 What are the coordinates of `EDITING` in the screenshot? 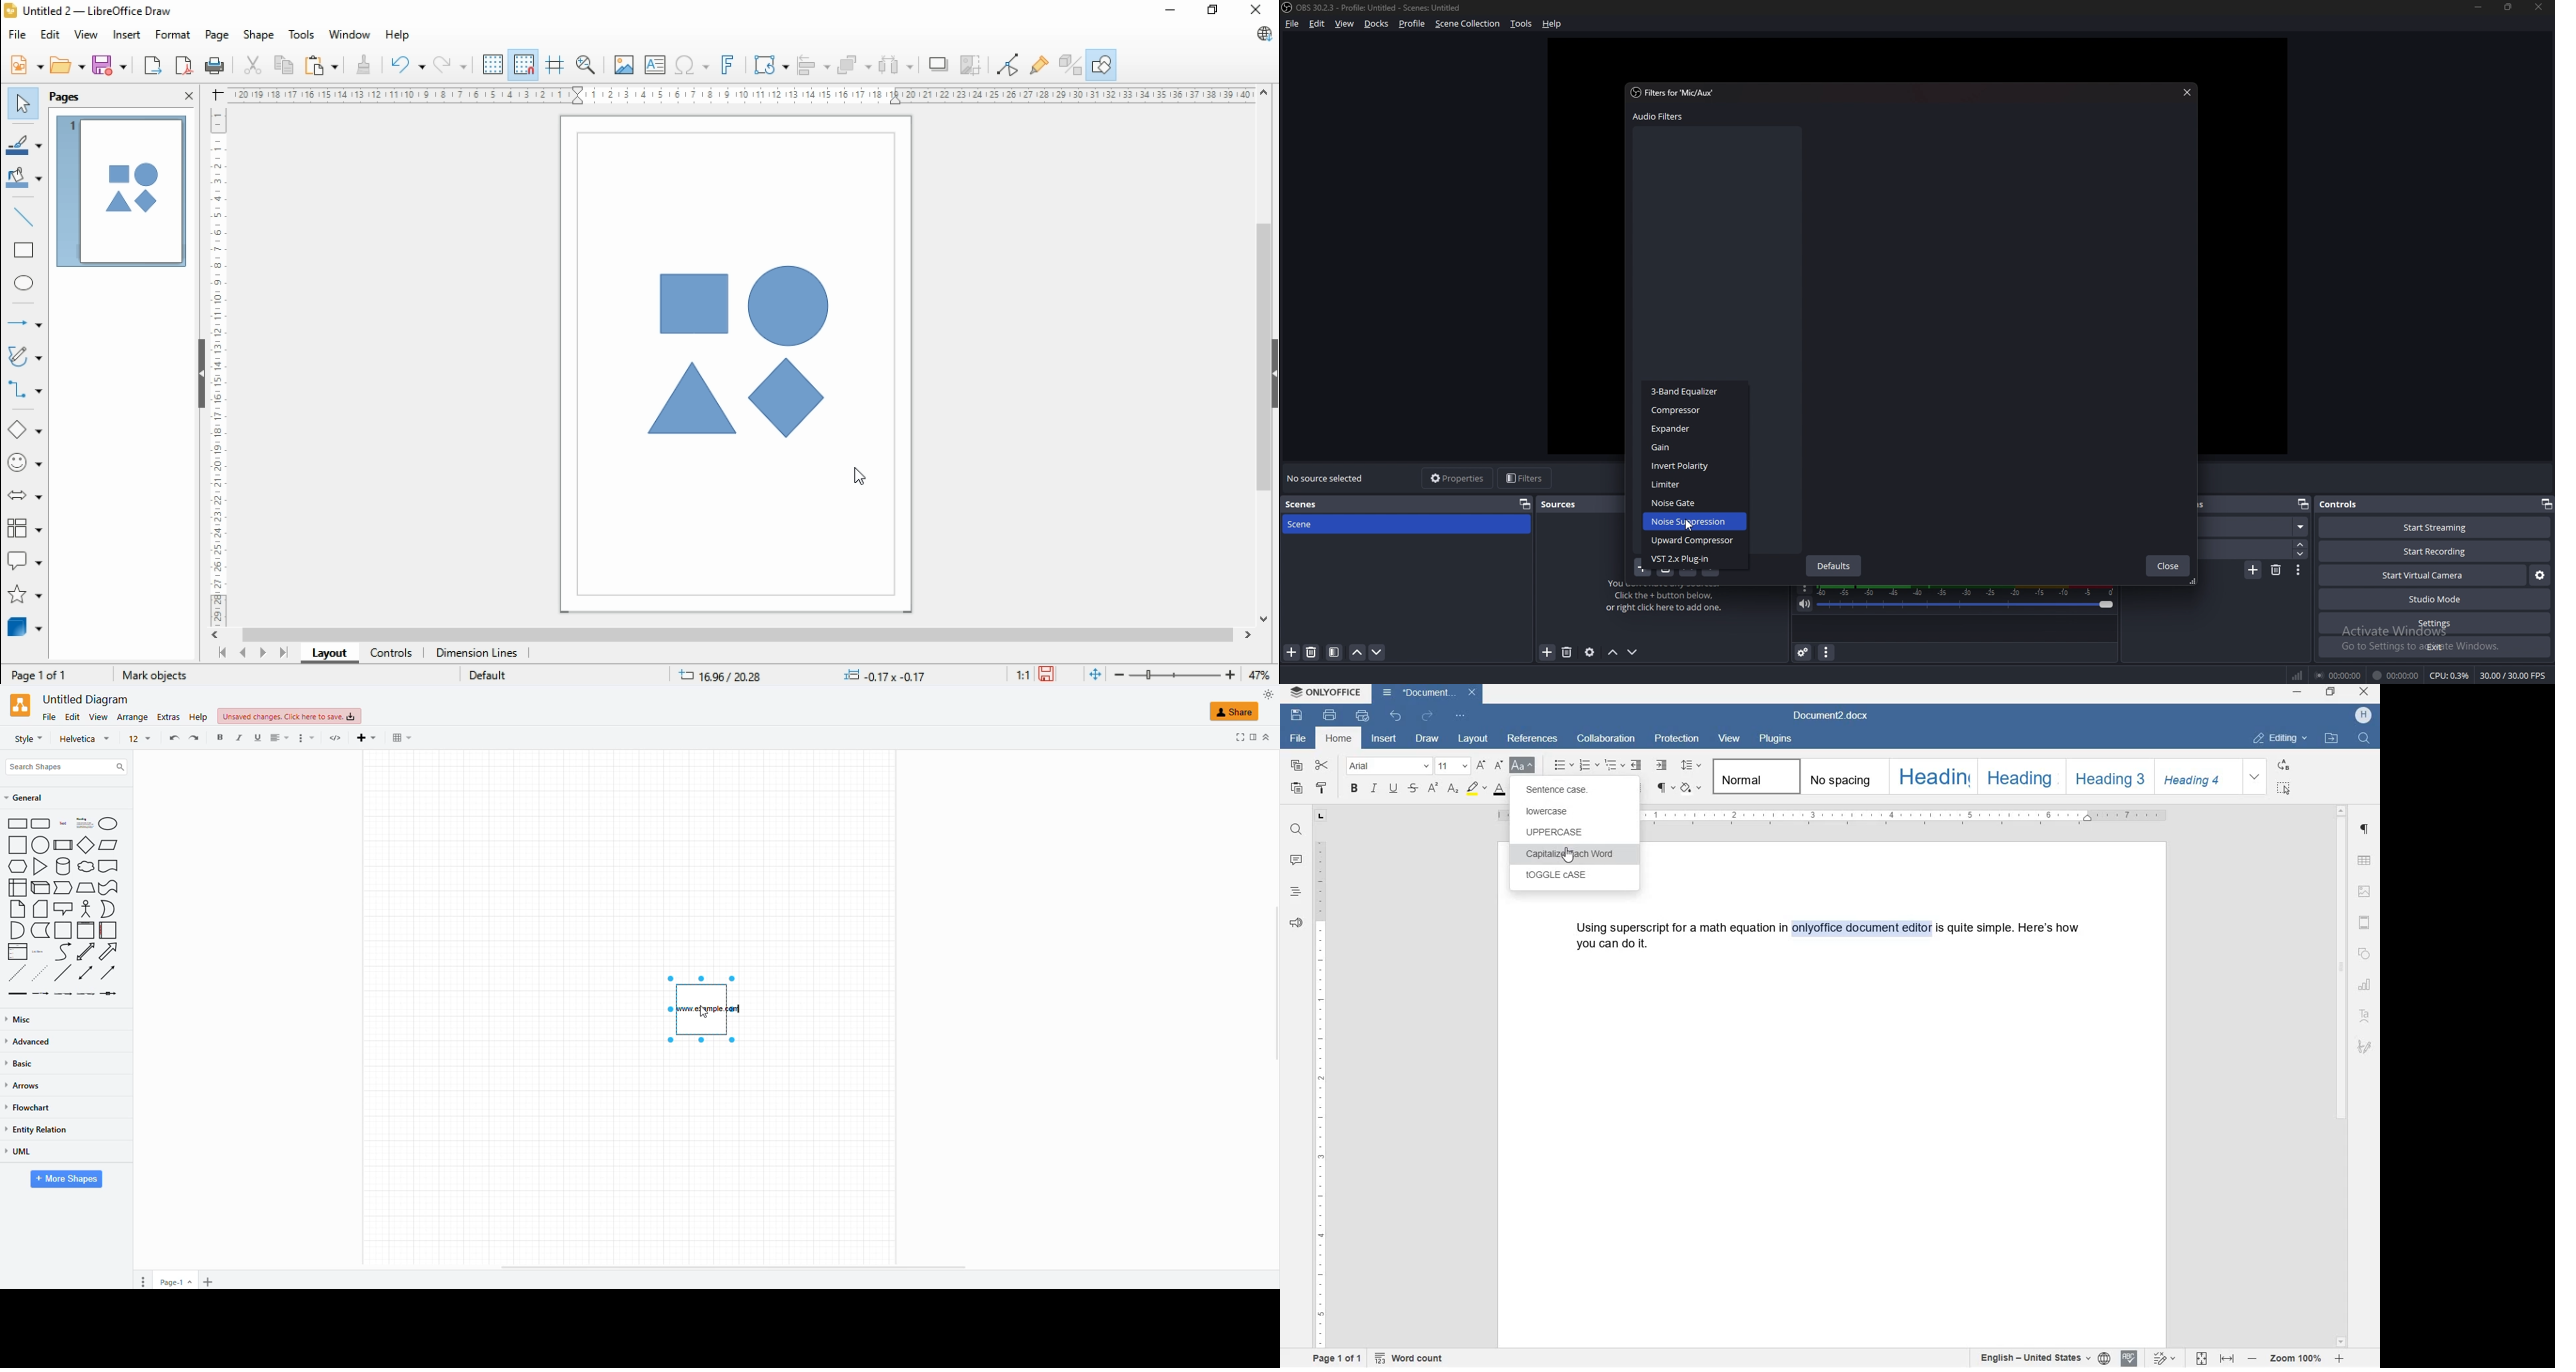 It's located at (2282, 739).